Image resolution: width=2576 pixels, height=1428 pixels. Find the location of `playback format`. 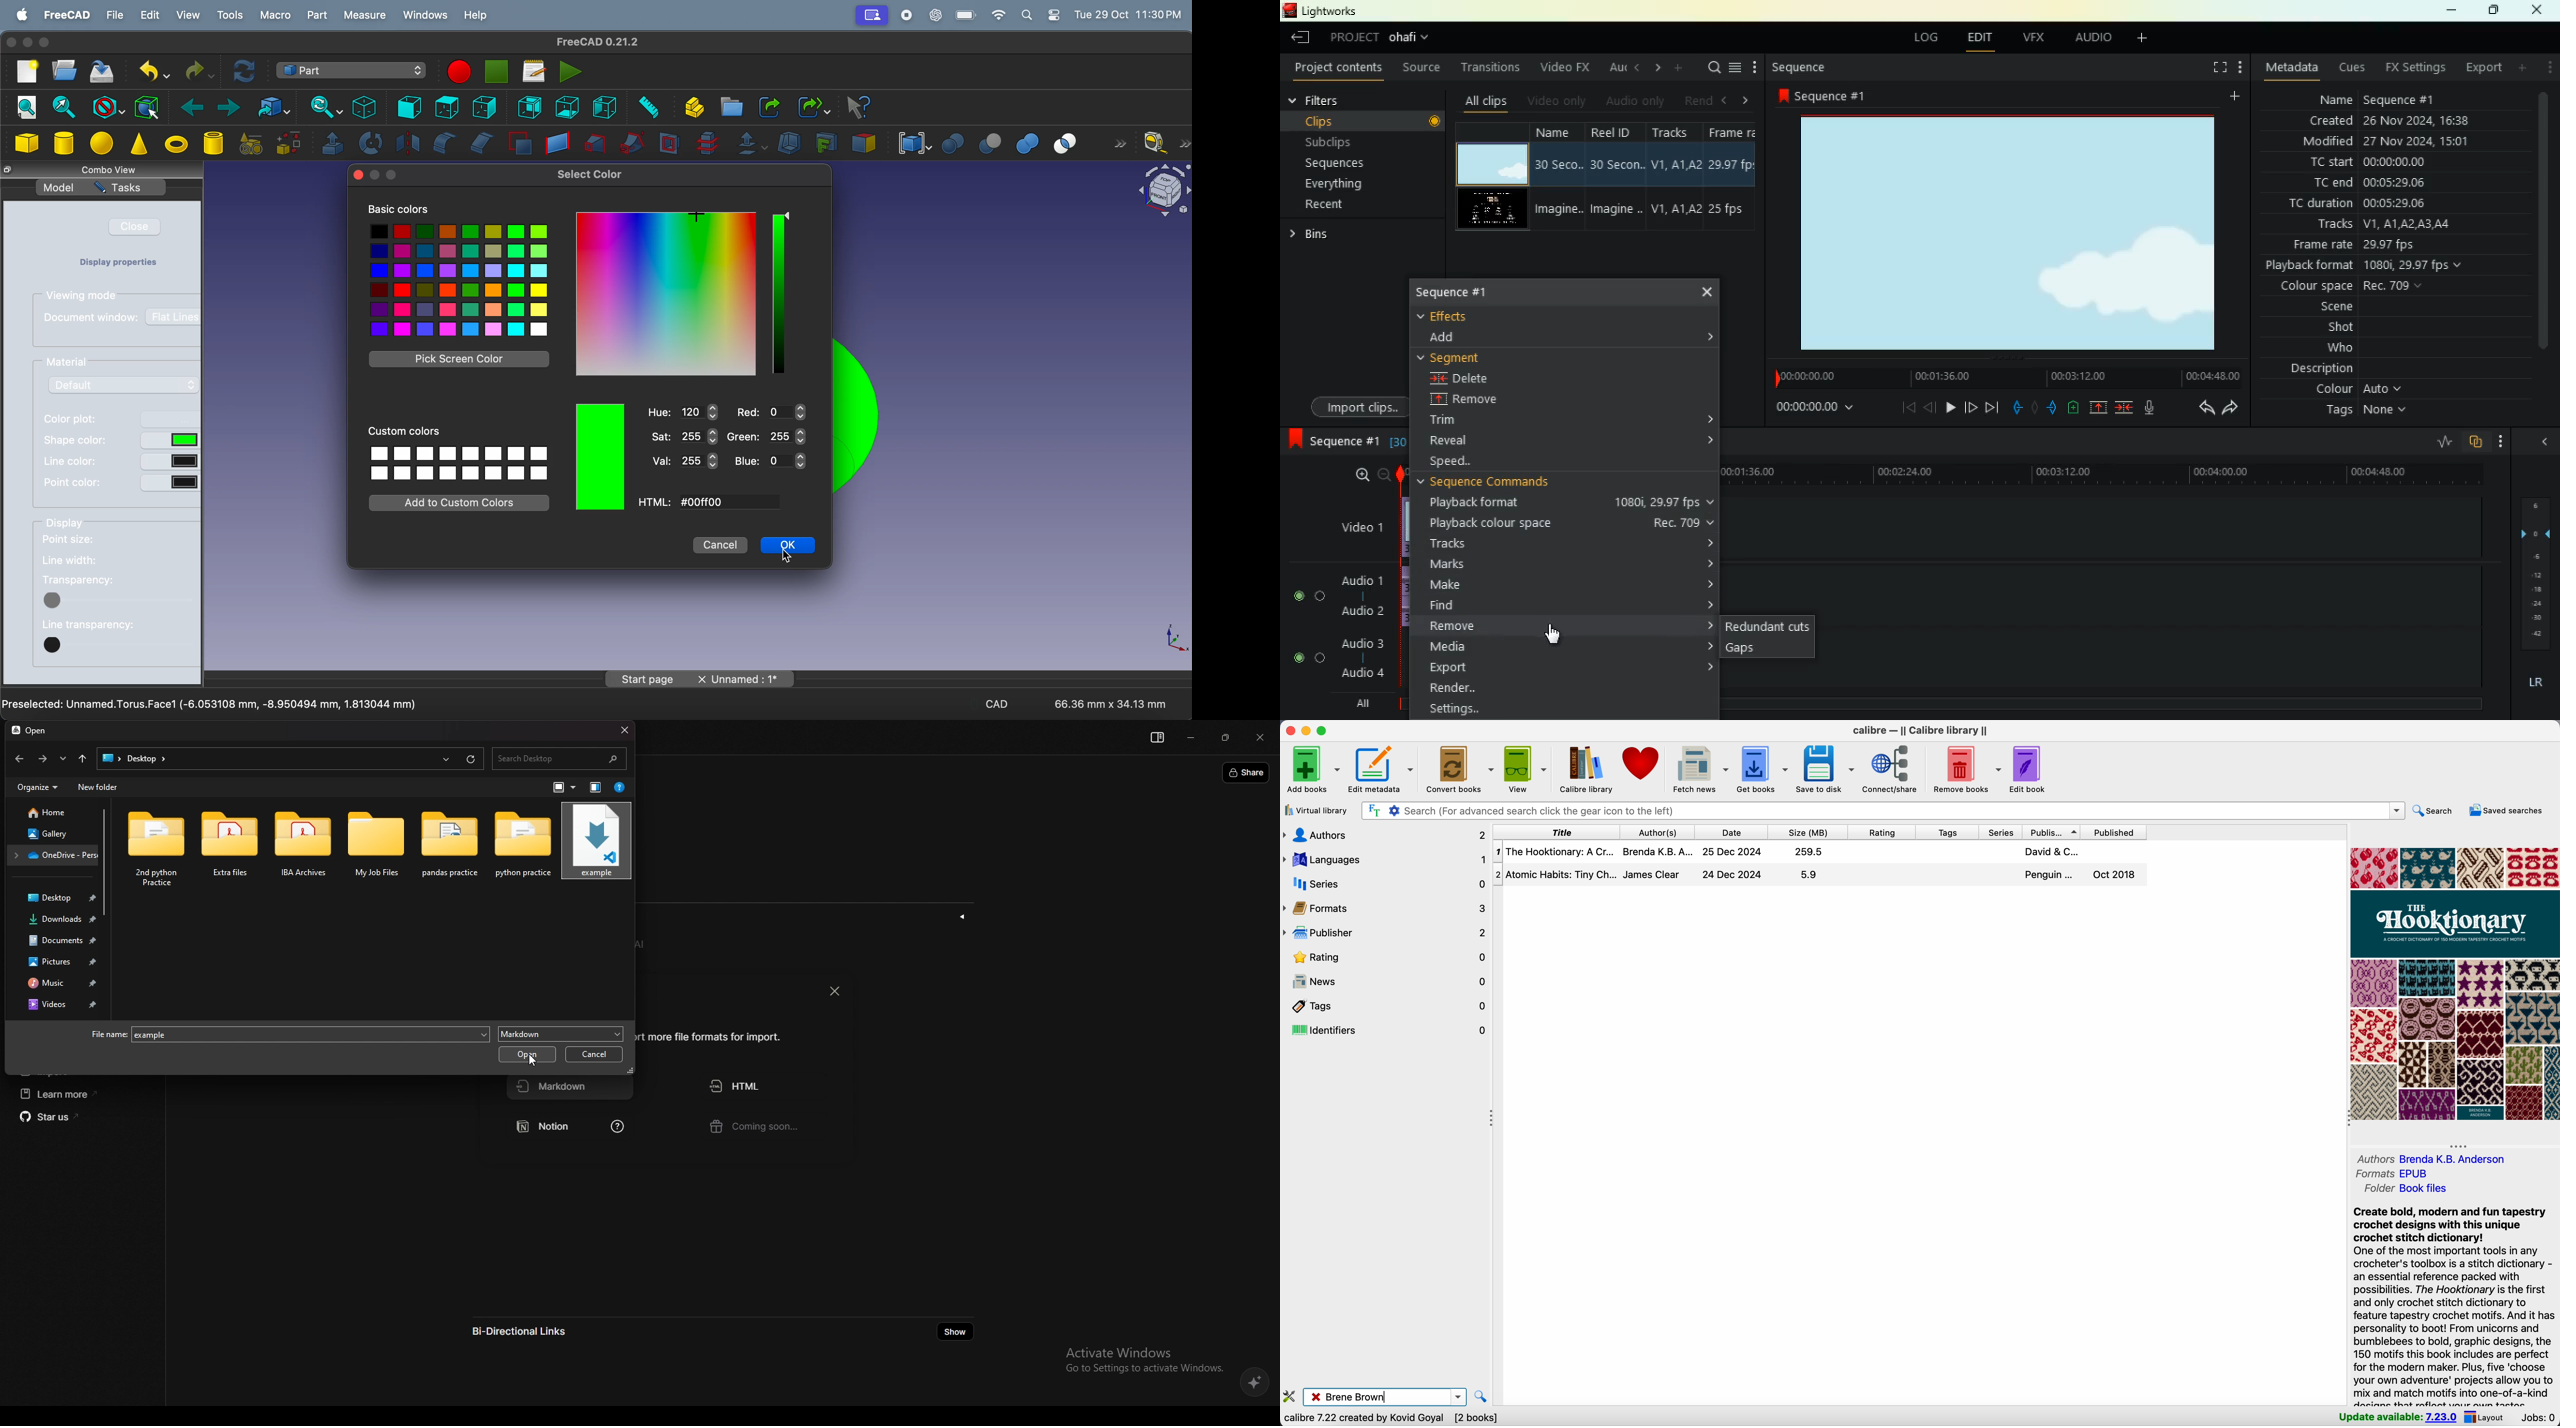

playback format is located at coordinates (1569, 505).